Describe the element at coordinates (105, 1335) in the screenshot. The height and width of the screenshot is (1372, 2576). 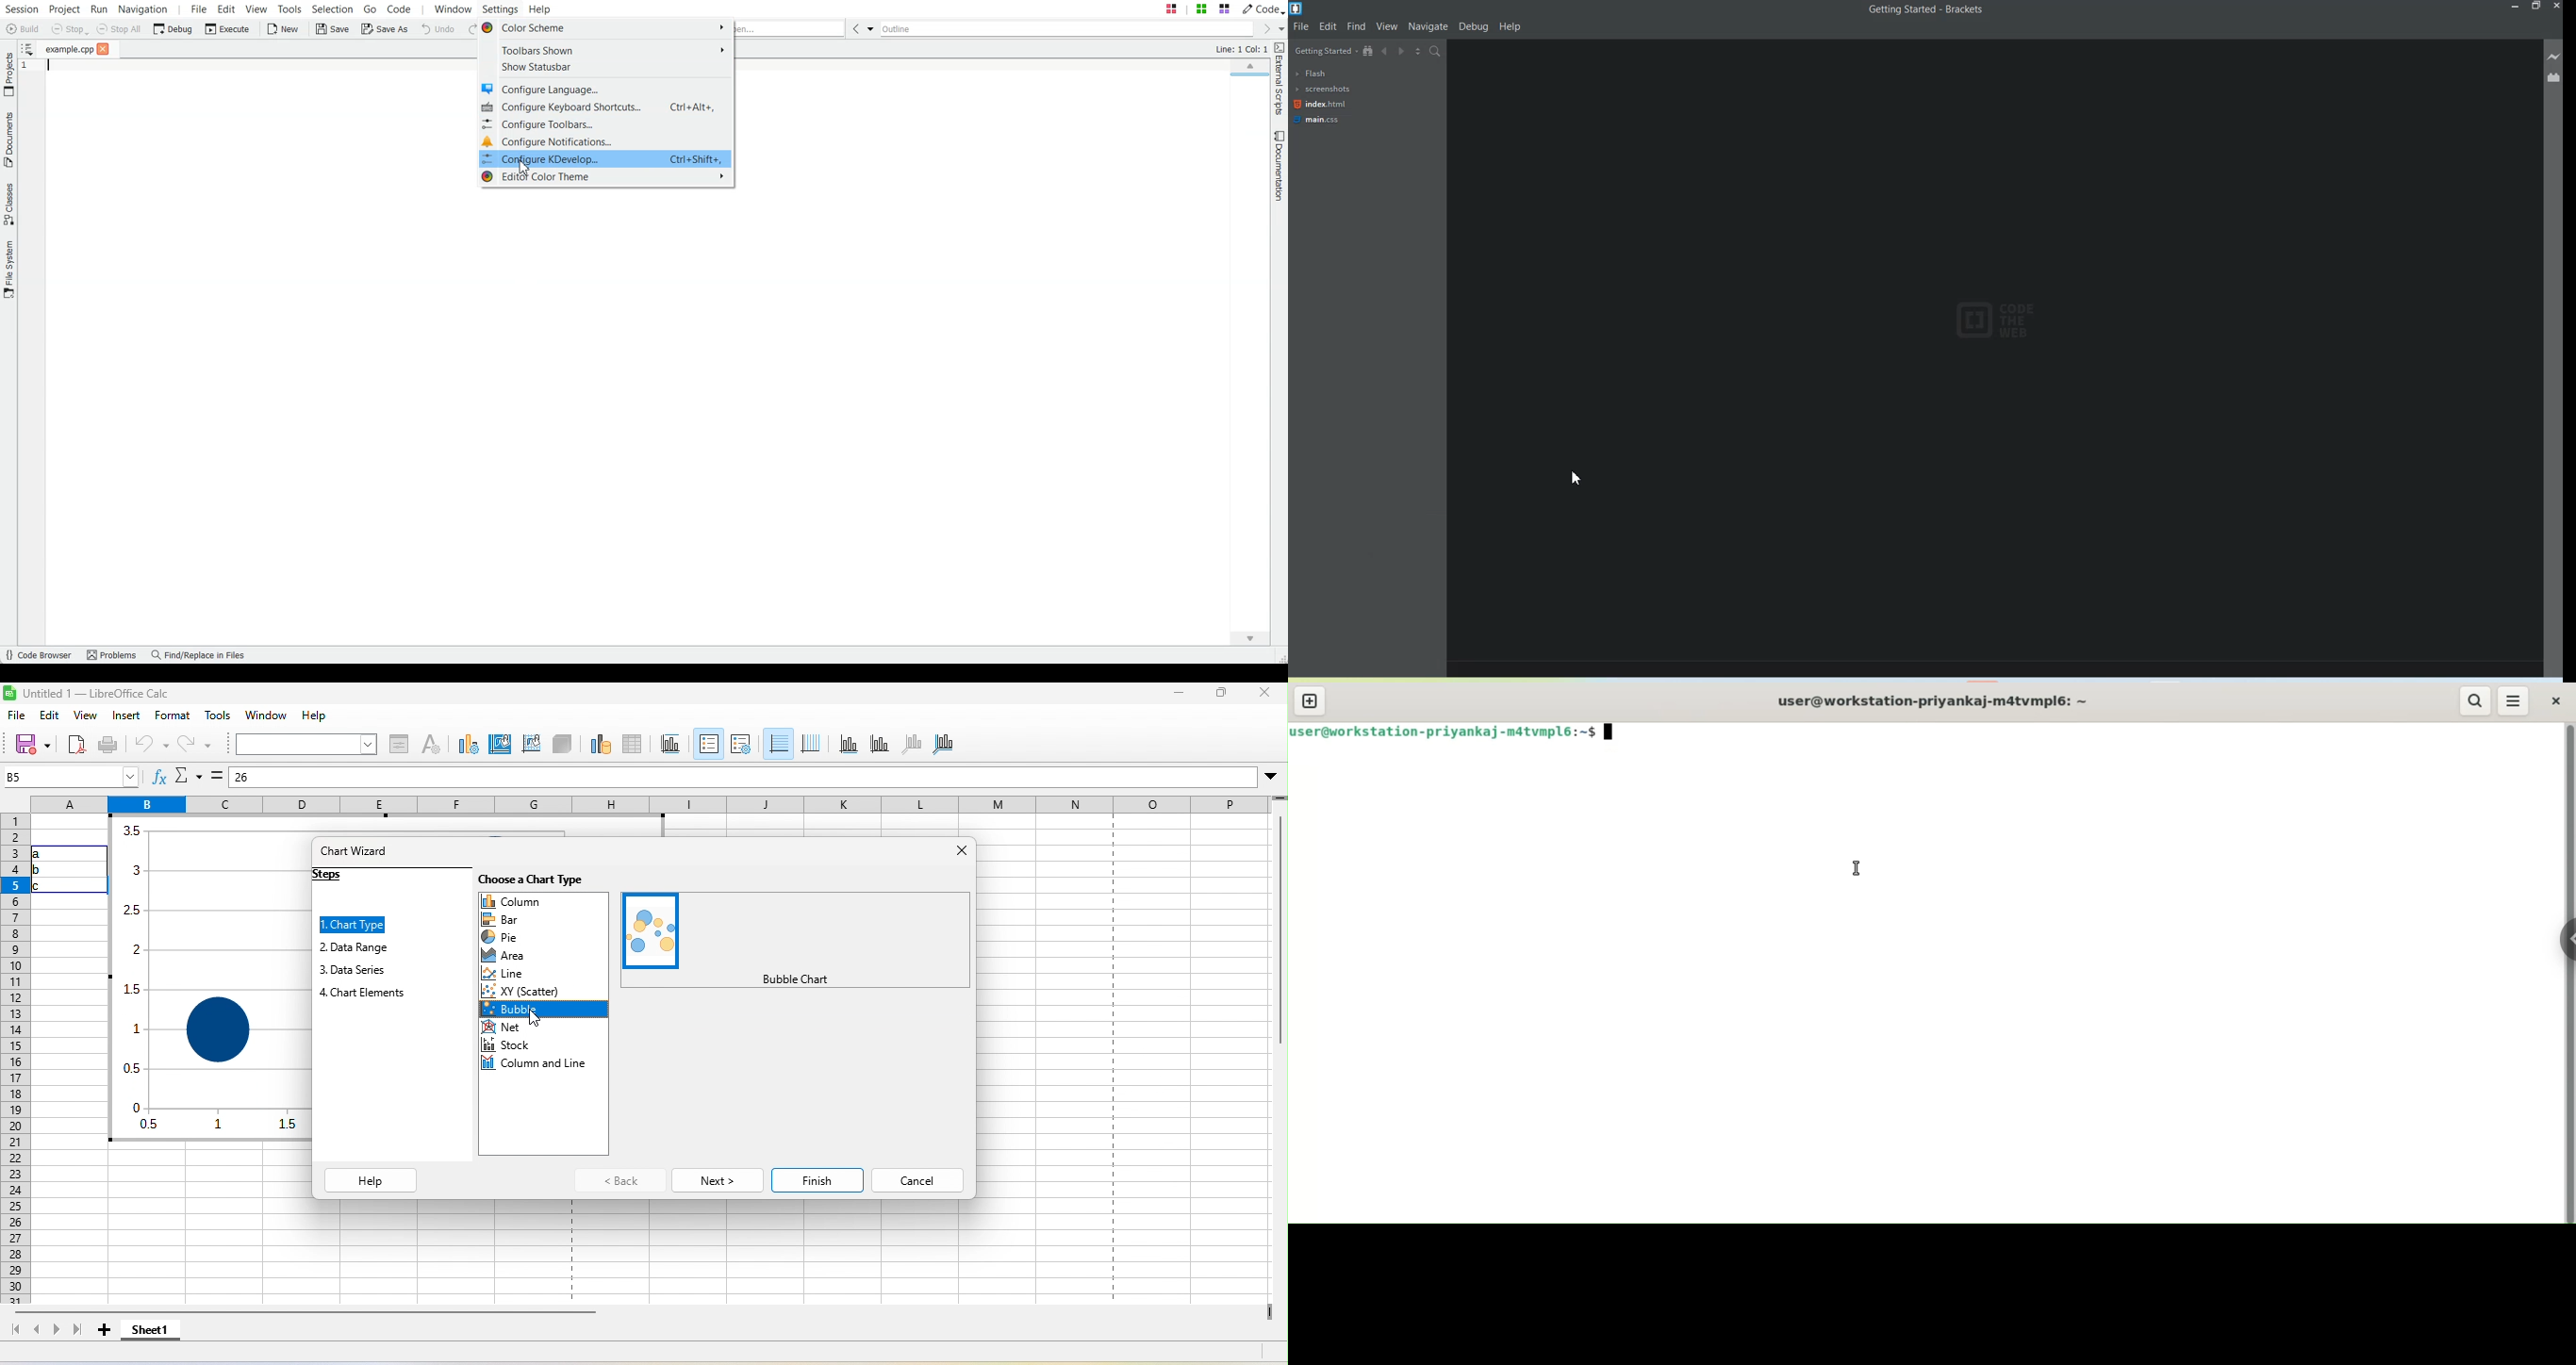
I see `add new sheet ` at that location.